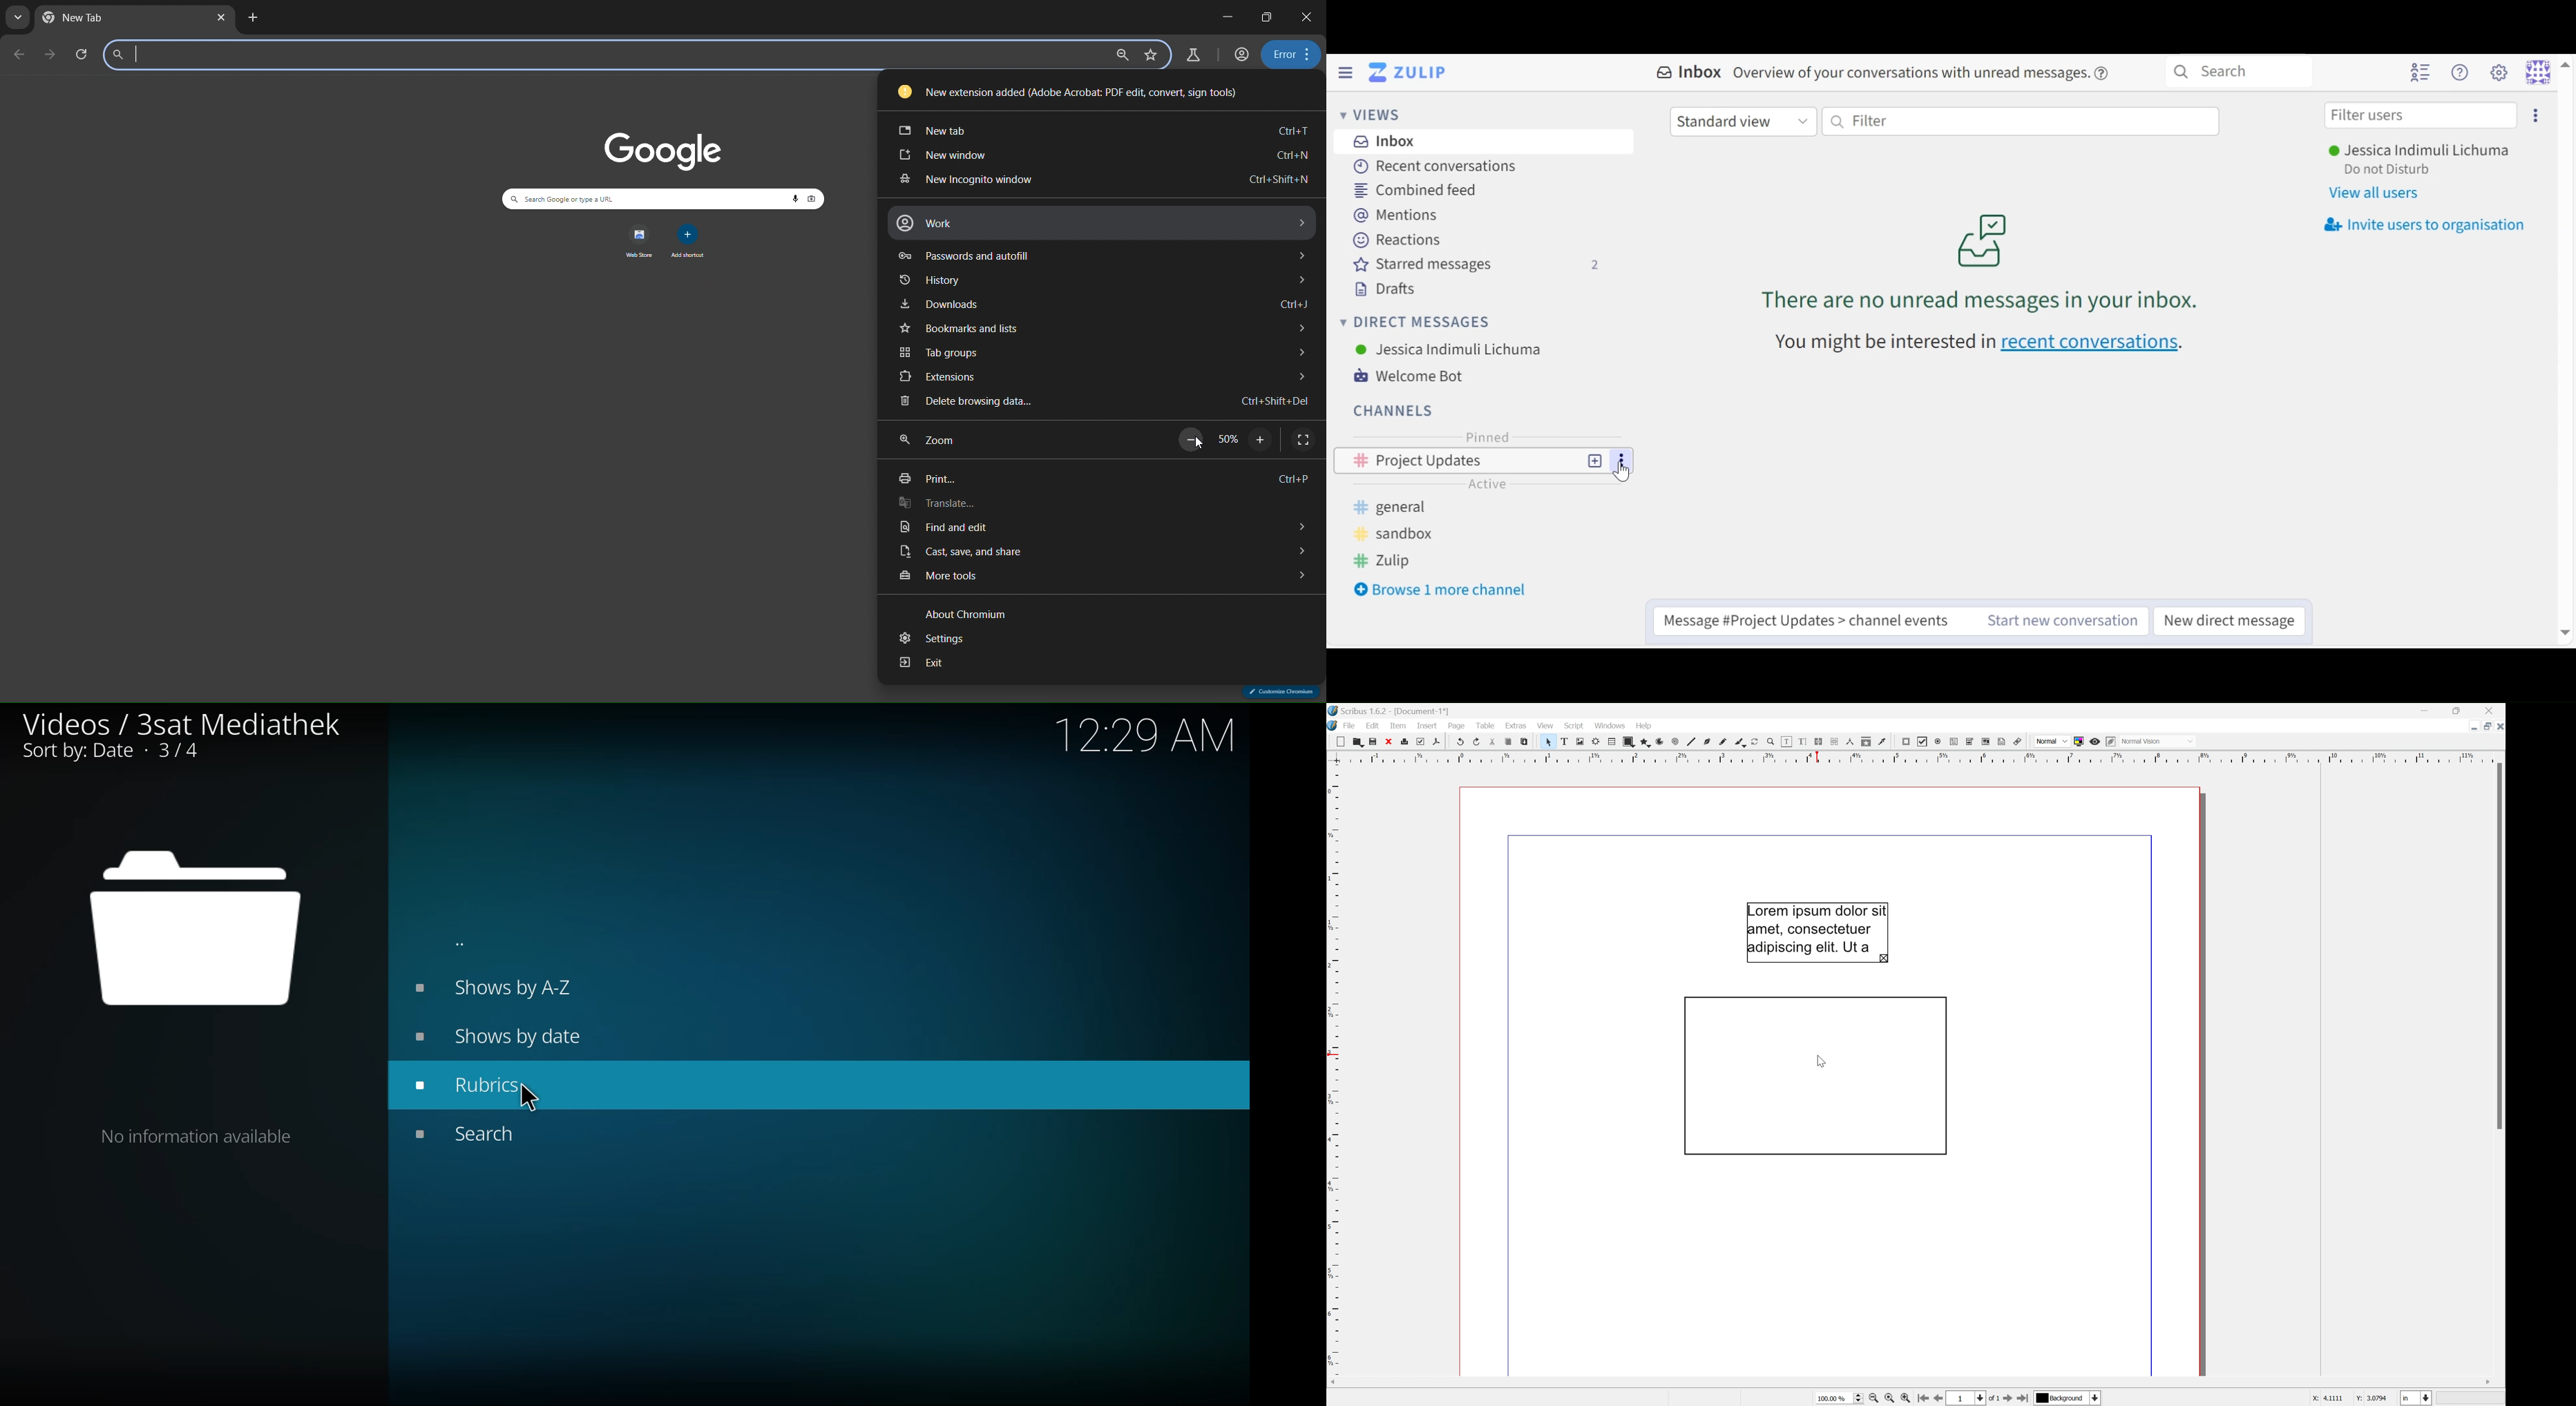 The width and height of the screenshot is (2576, 1428). I want to click on Go to the next page, so click(2008, 1398).